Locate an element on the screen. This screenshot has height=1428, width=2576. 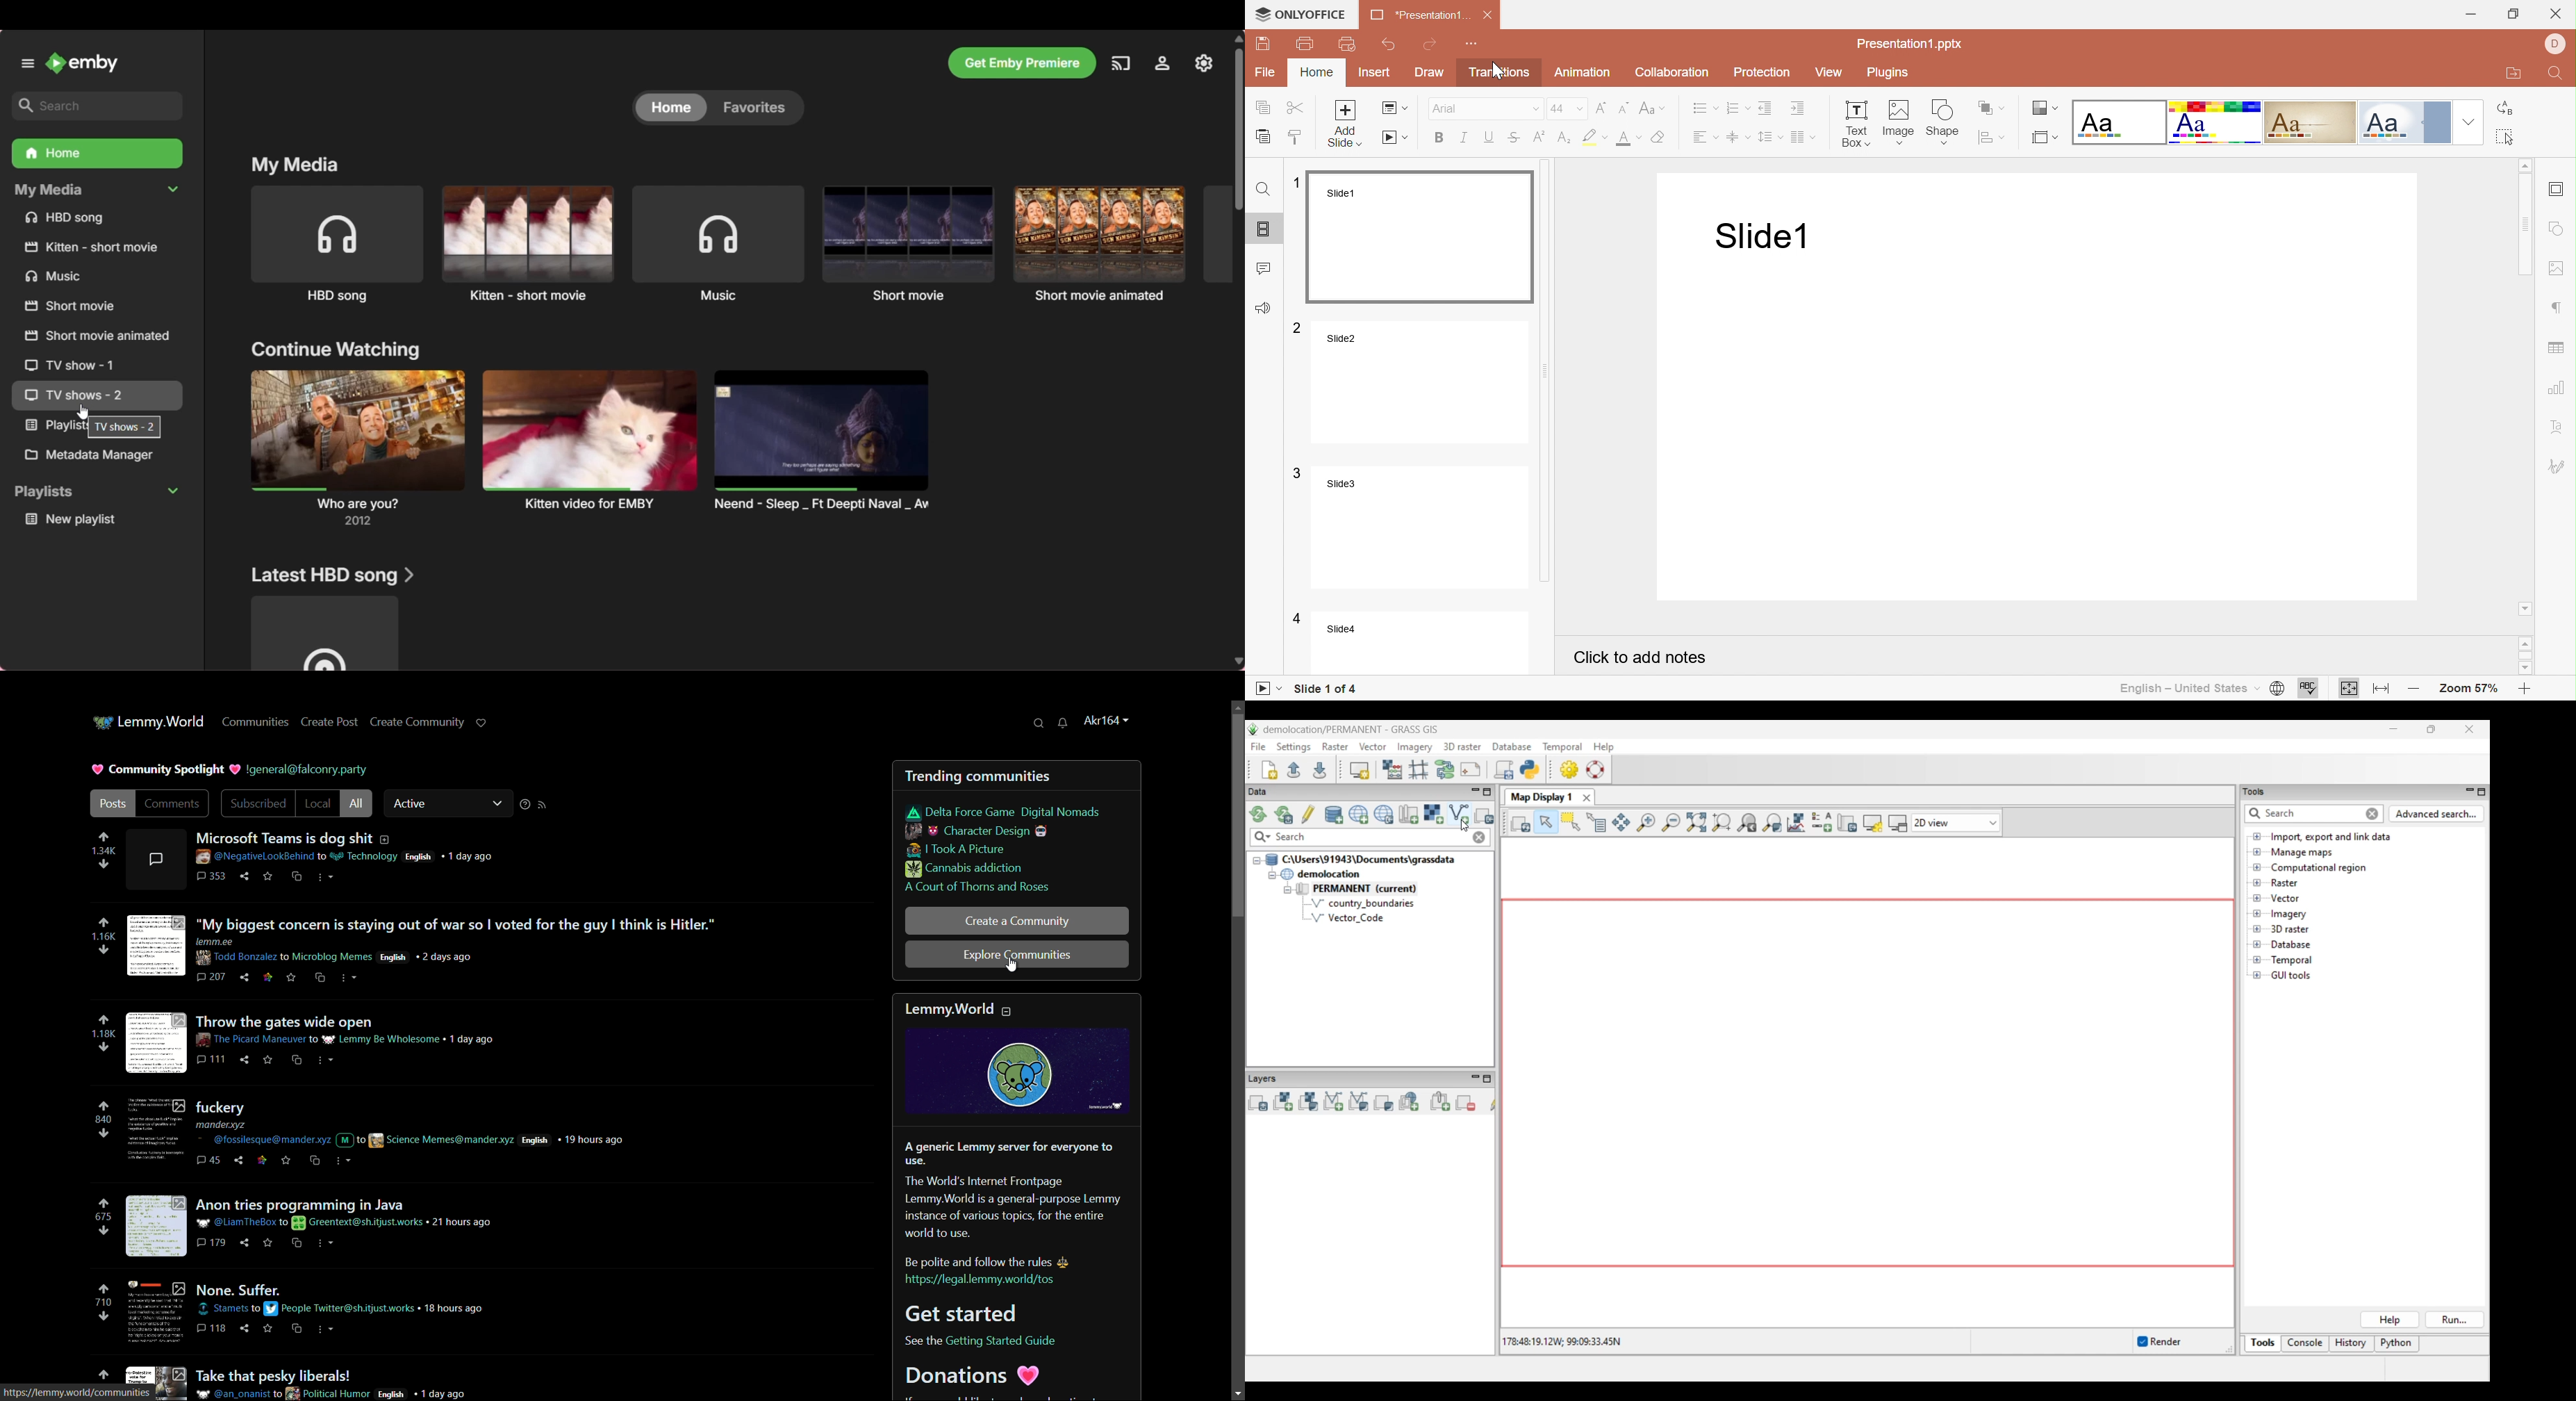
English - United States is located at coordinates (2190, 689).